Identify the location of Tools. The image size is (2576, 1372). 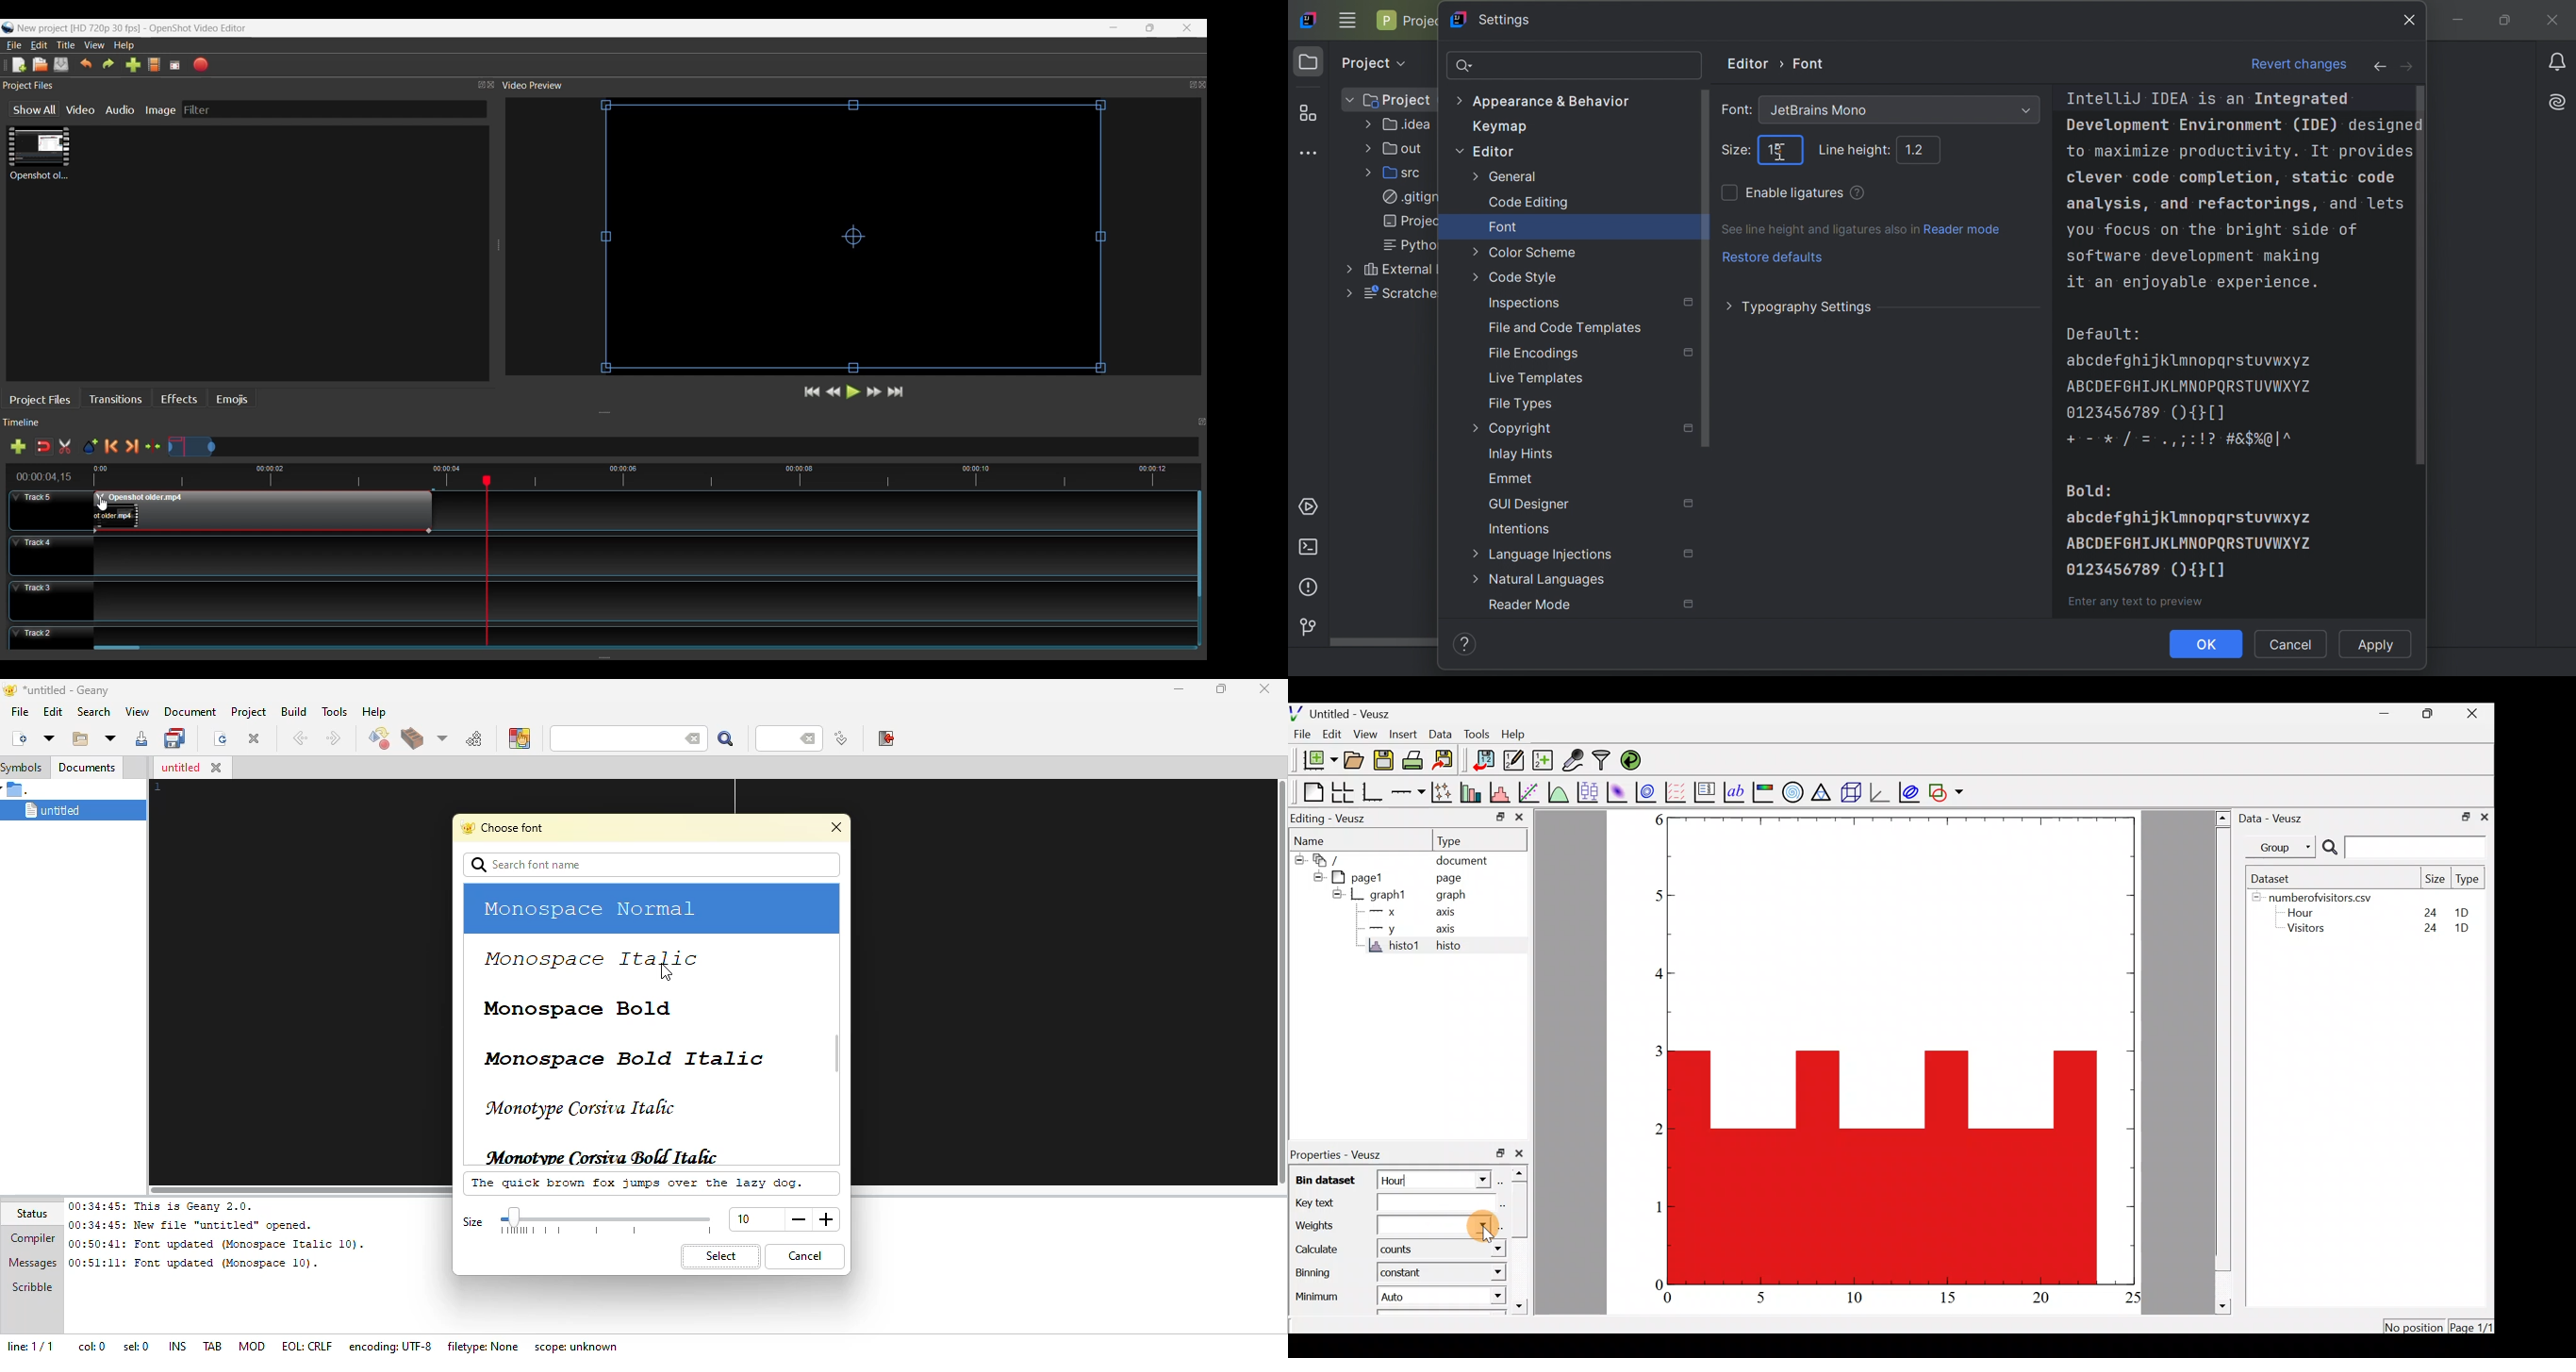
(1480, 734).